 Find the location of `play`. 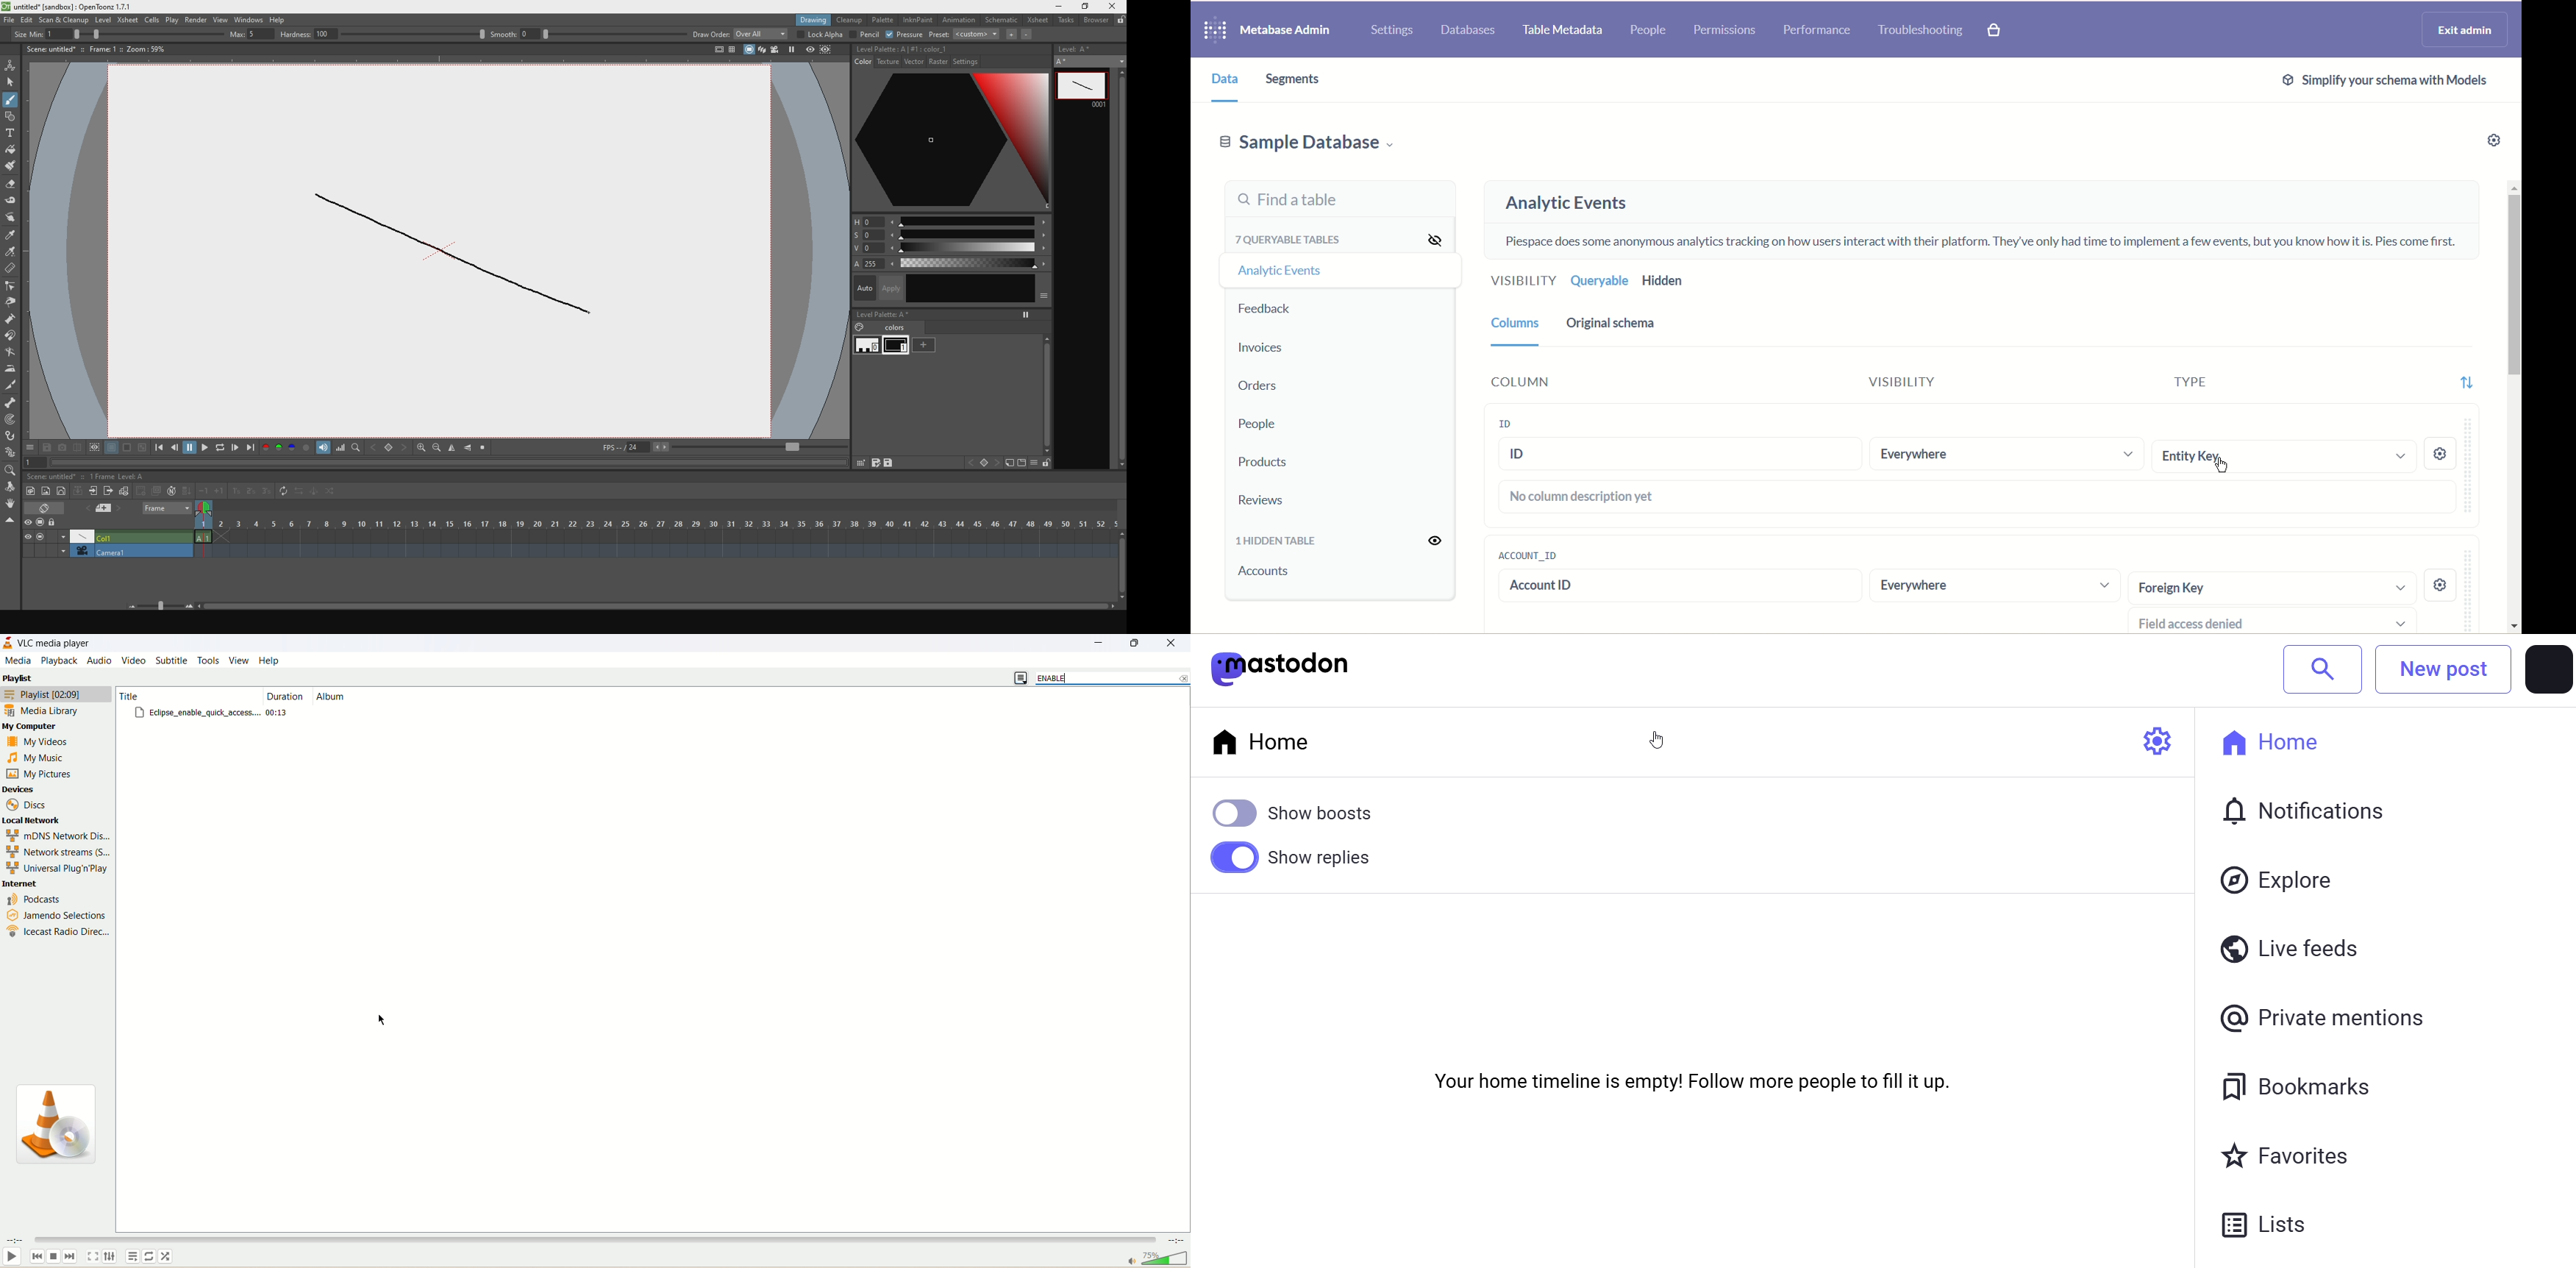

play is located at coordinates (14, 1257).